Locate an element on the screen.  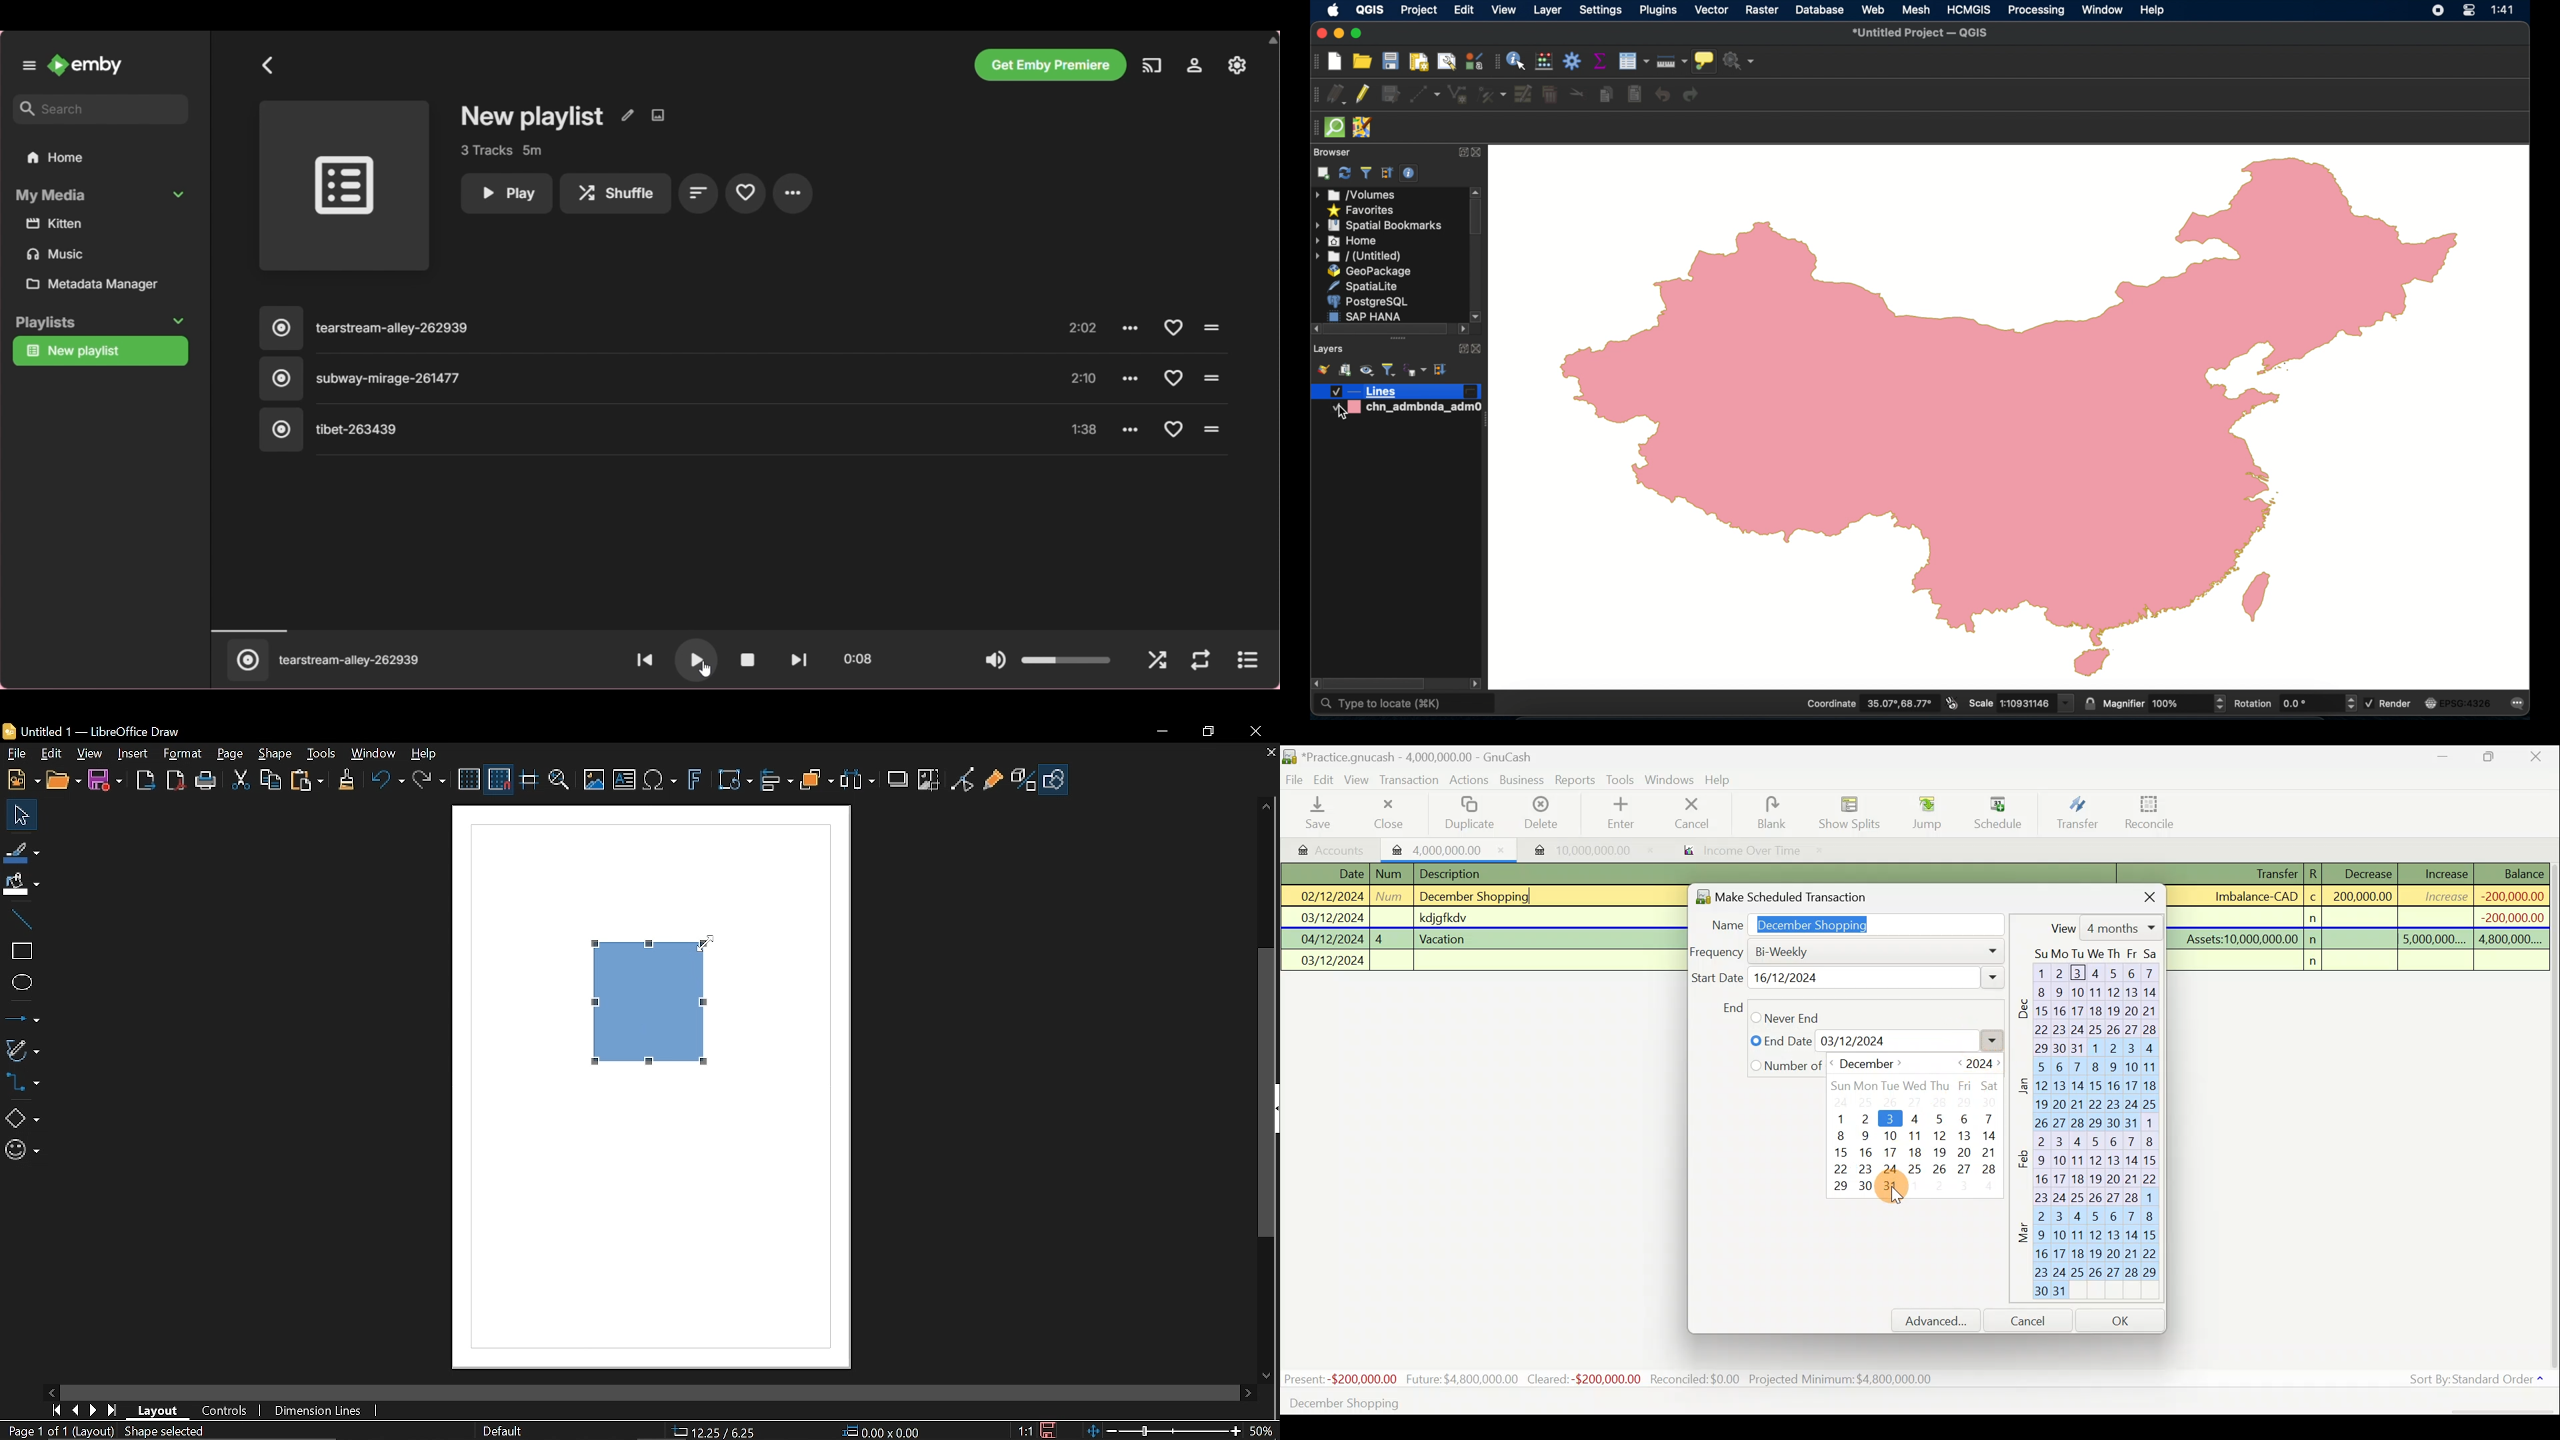
Create a scheduled transaction is located at coordinates (1685, 1402).